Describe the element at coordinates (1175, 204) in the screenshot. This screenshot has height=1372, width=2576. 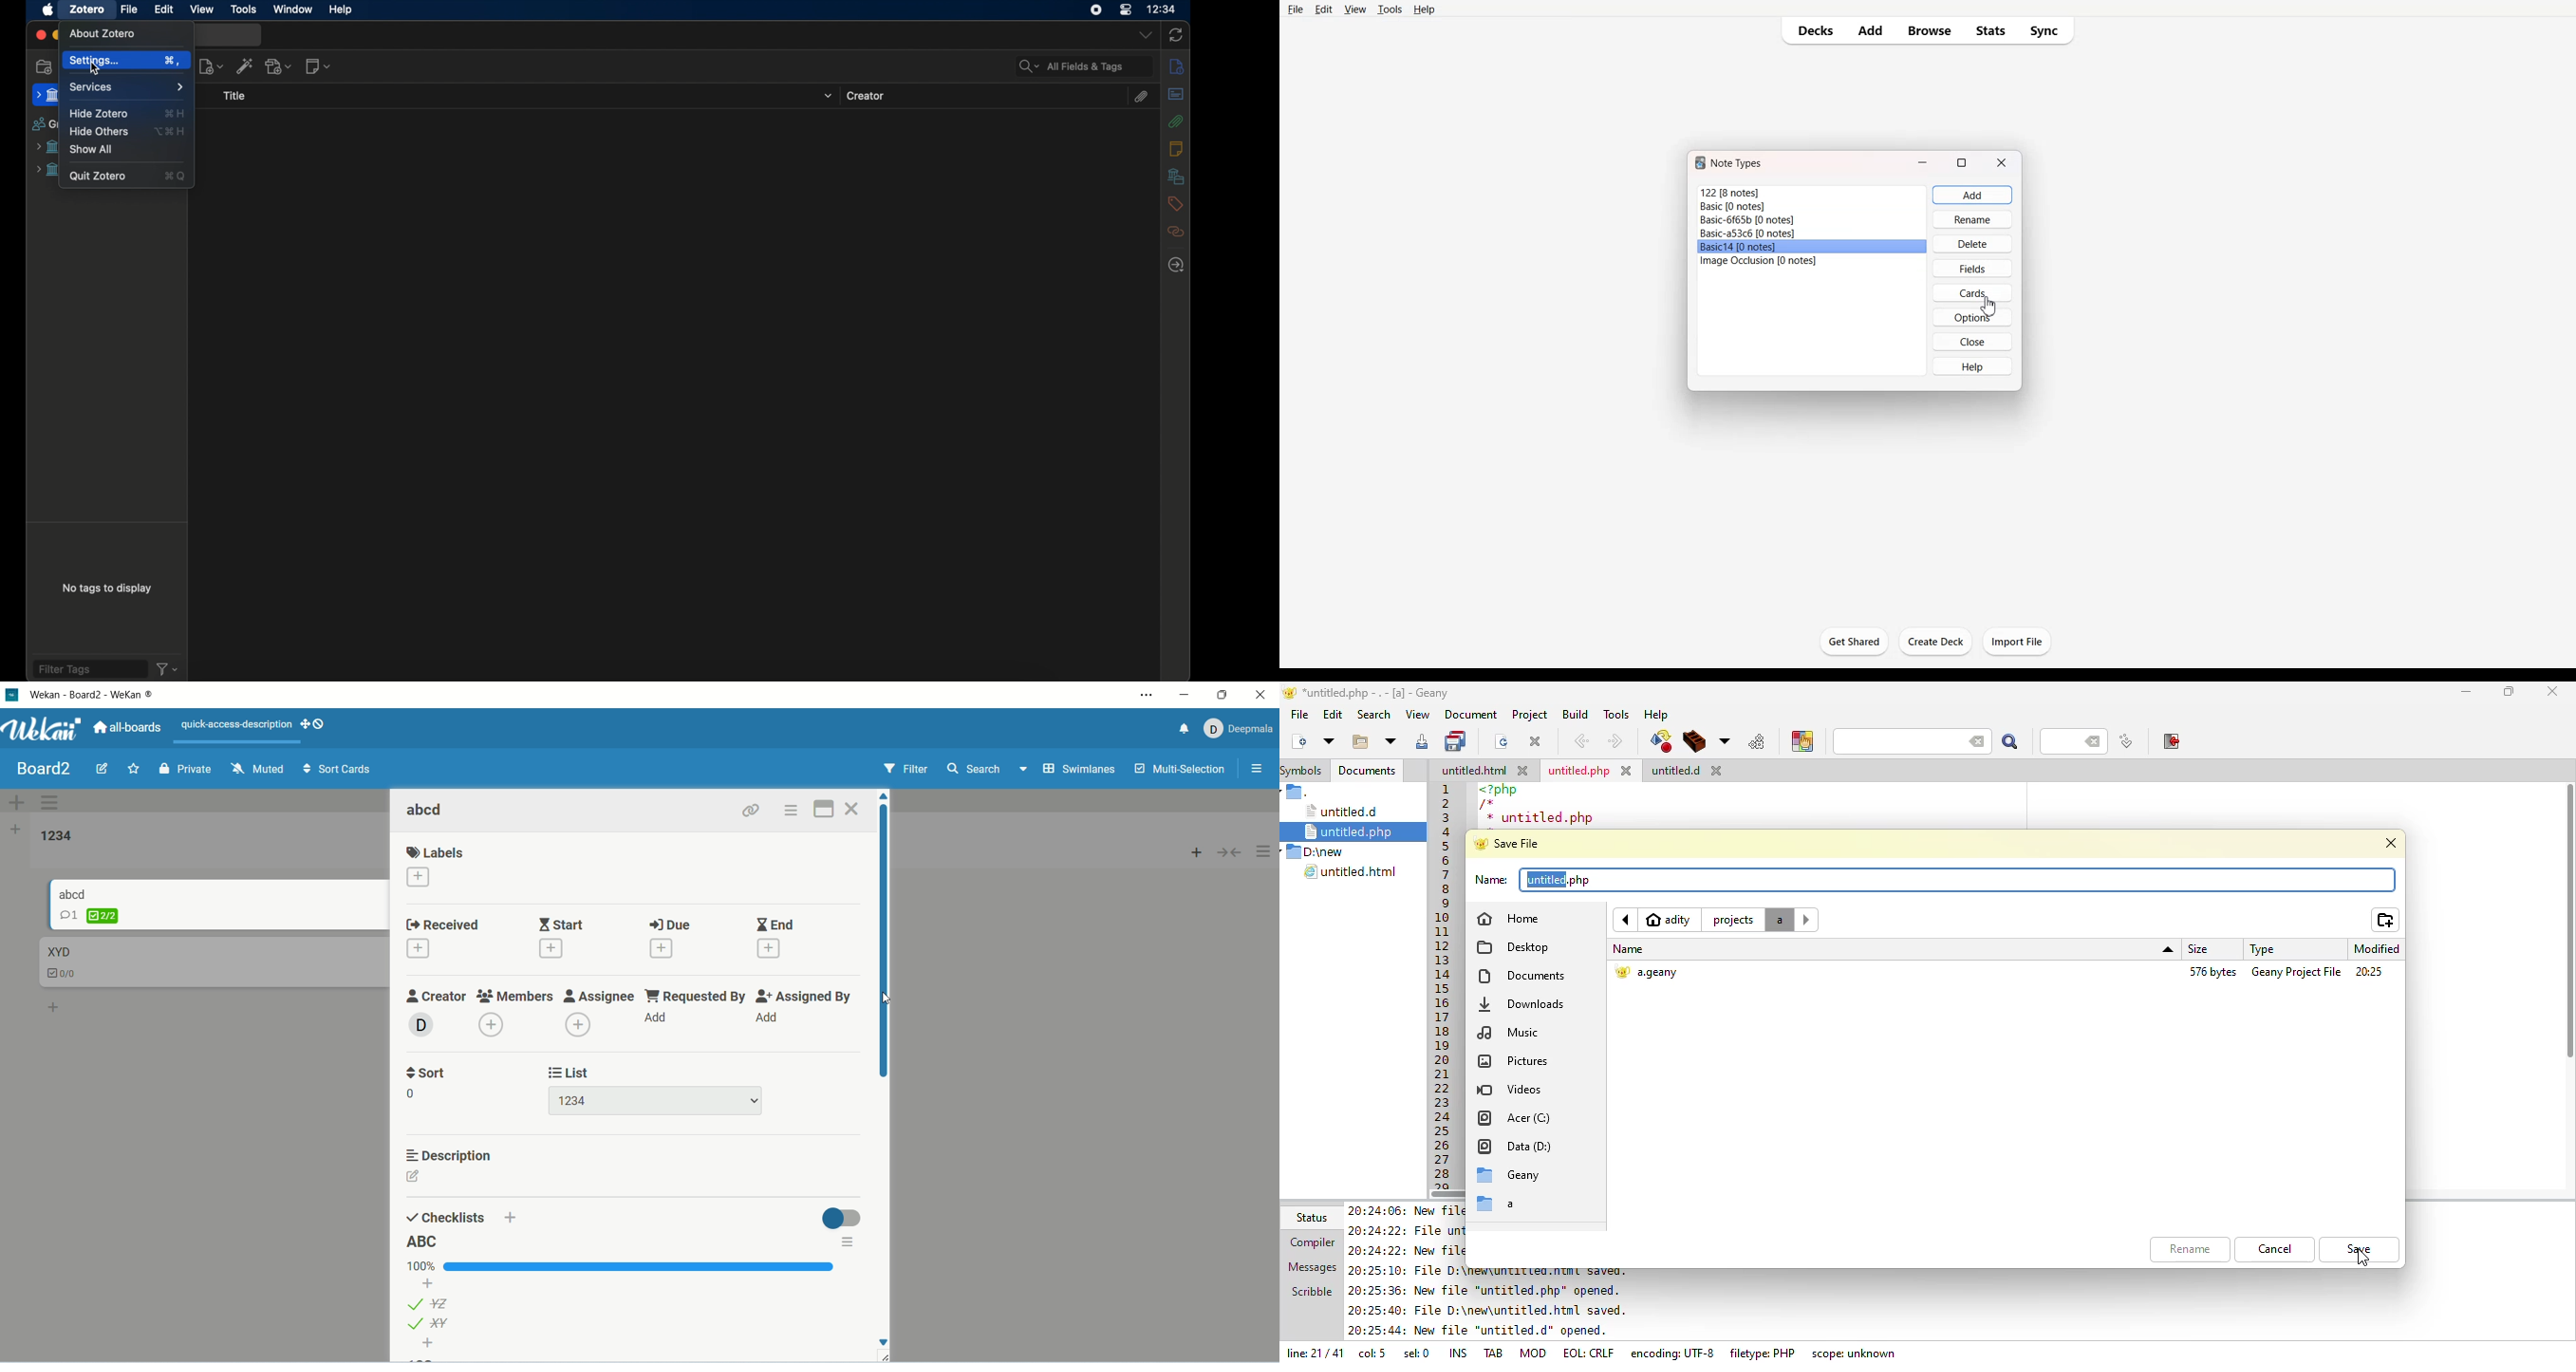
I see `tags` at that location.